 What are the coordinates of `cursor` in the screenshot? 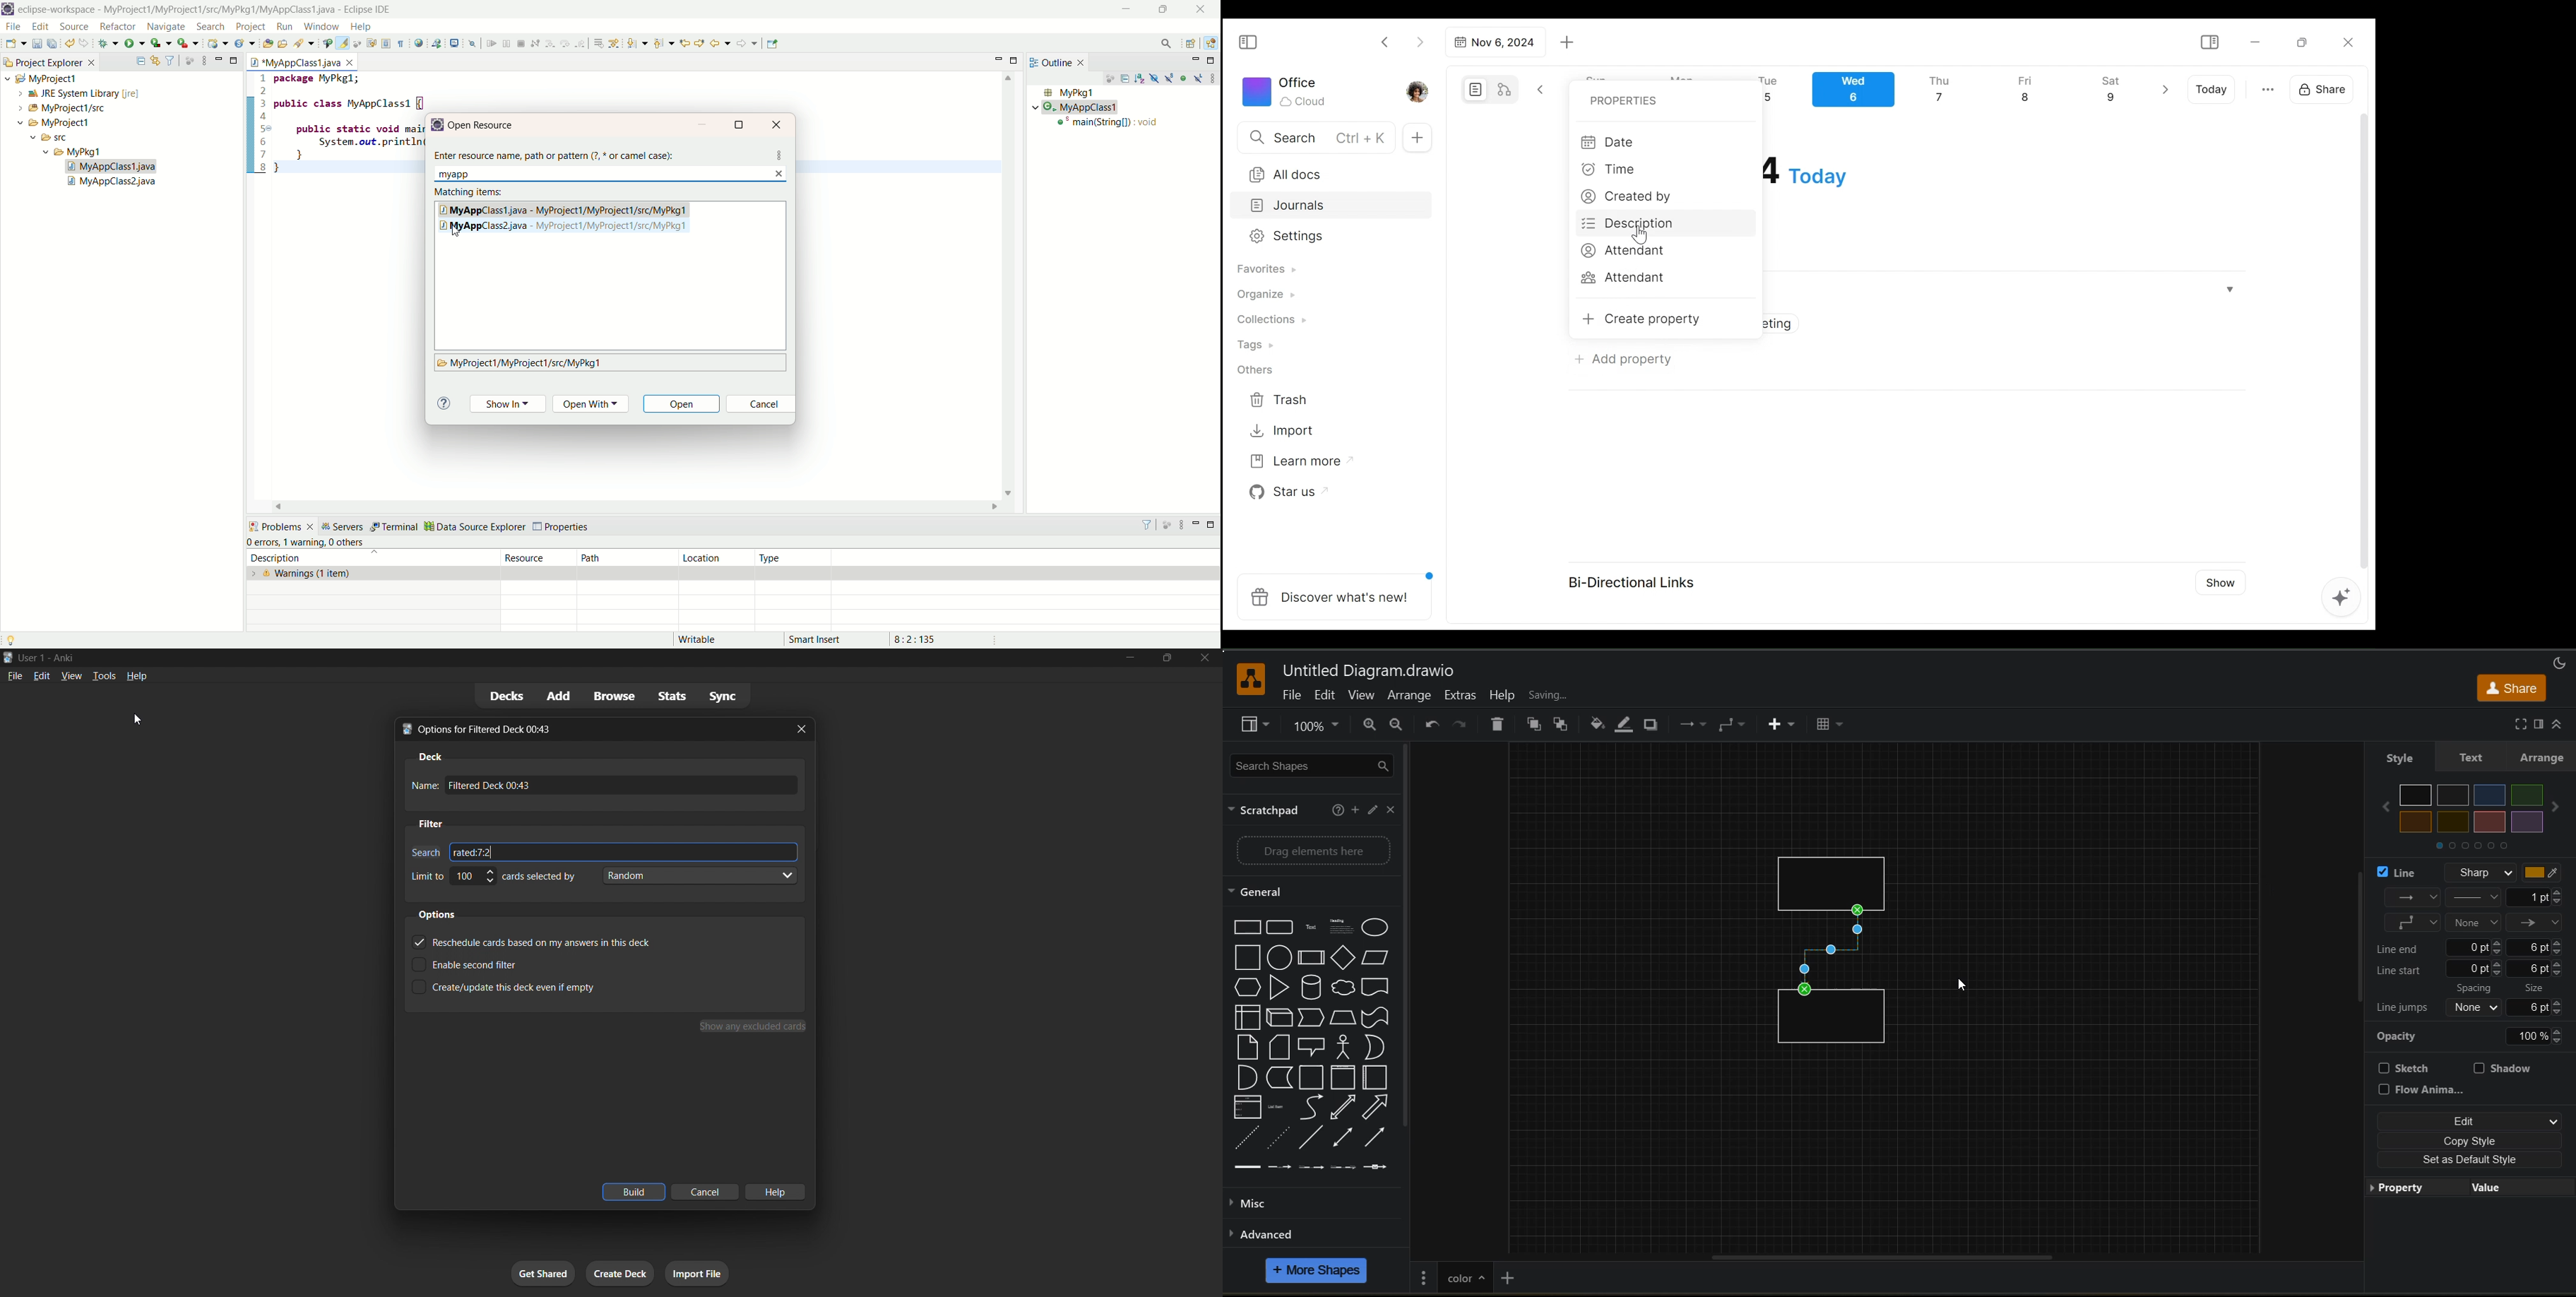 It's located at (1962, 989).